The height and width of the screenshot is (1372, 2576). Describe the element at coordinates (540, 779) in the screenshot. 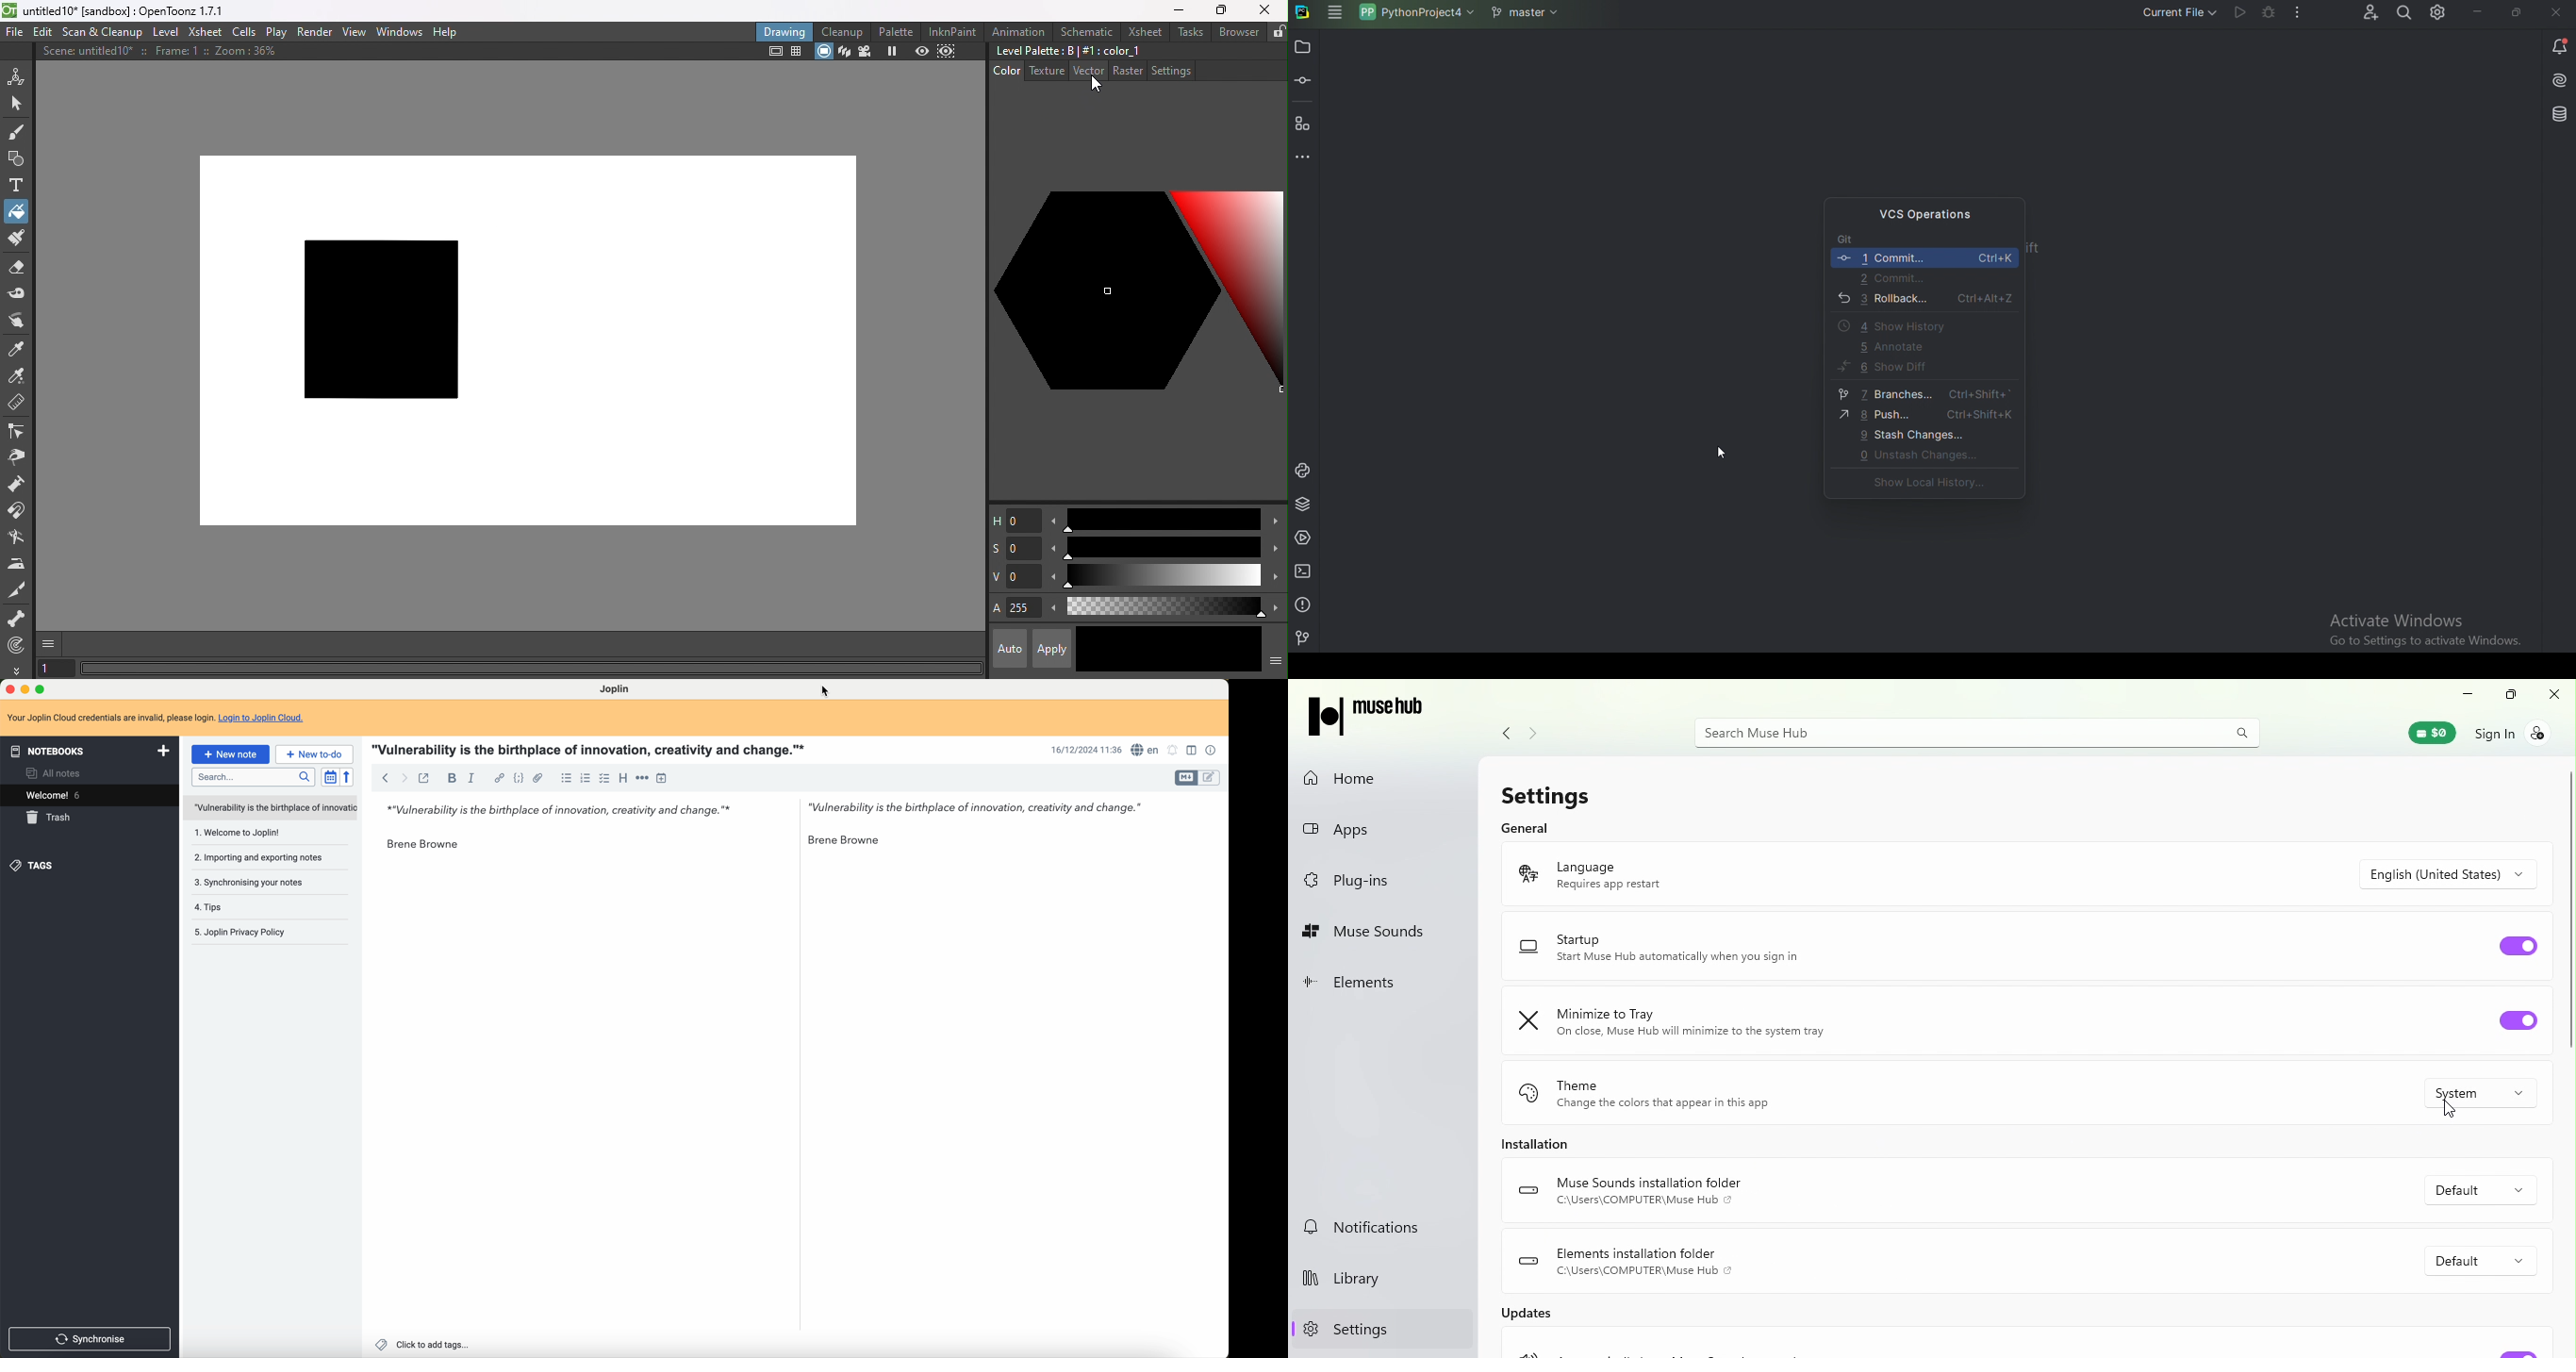

I see `attach file` at that location.